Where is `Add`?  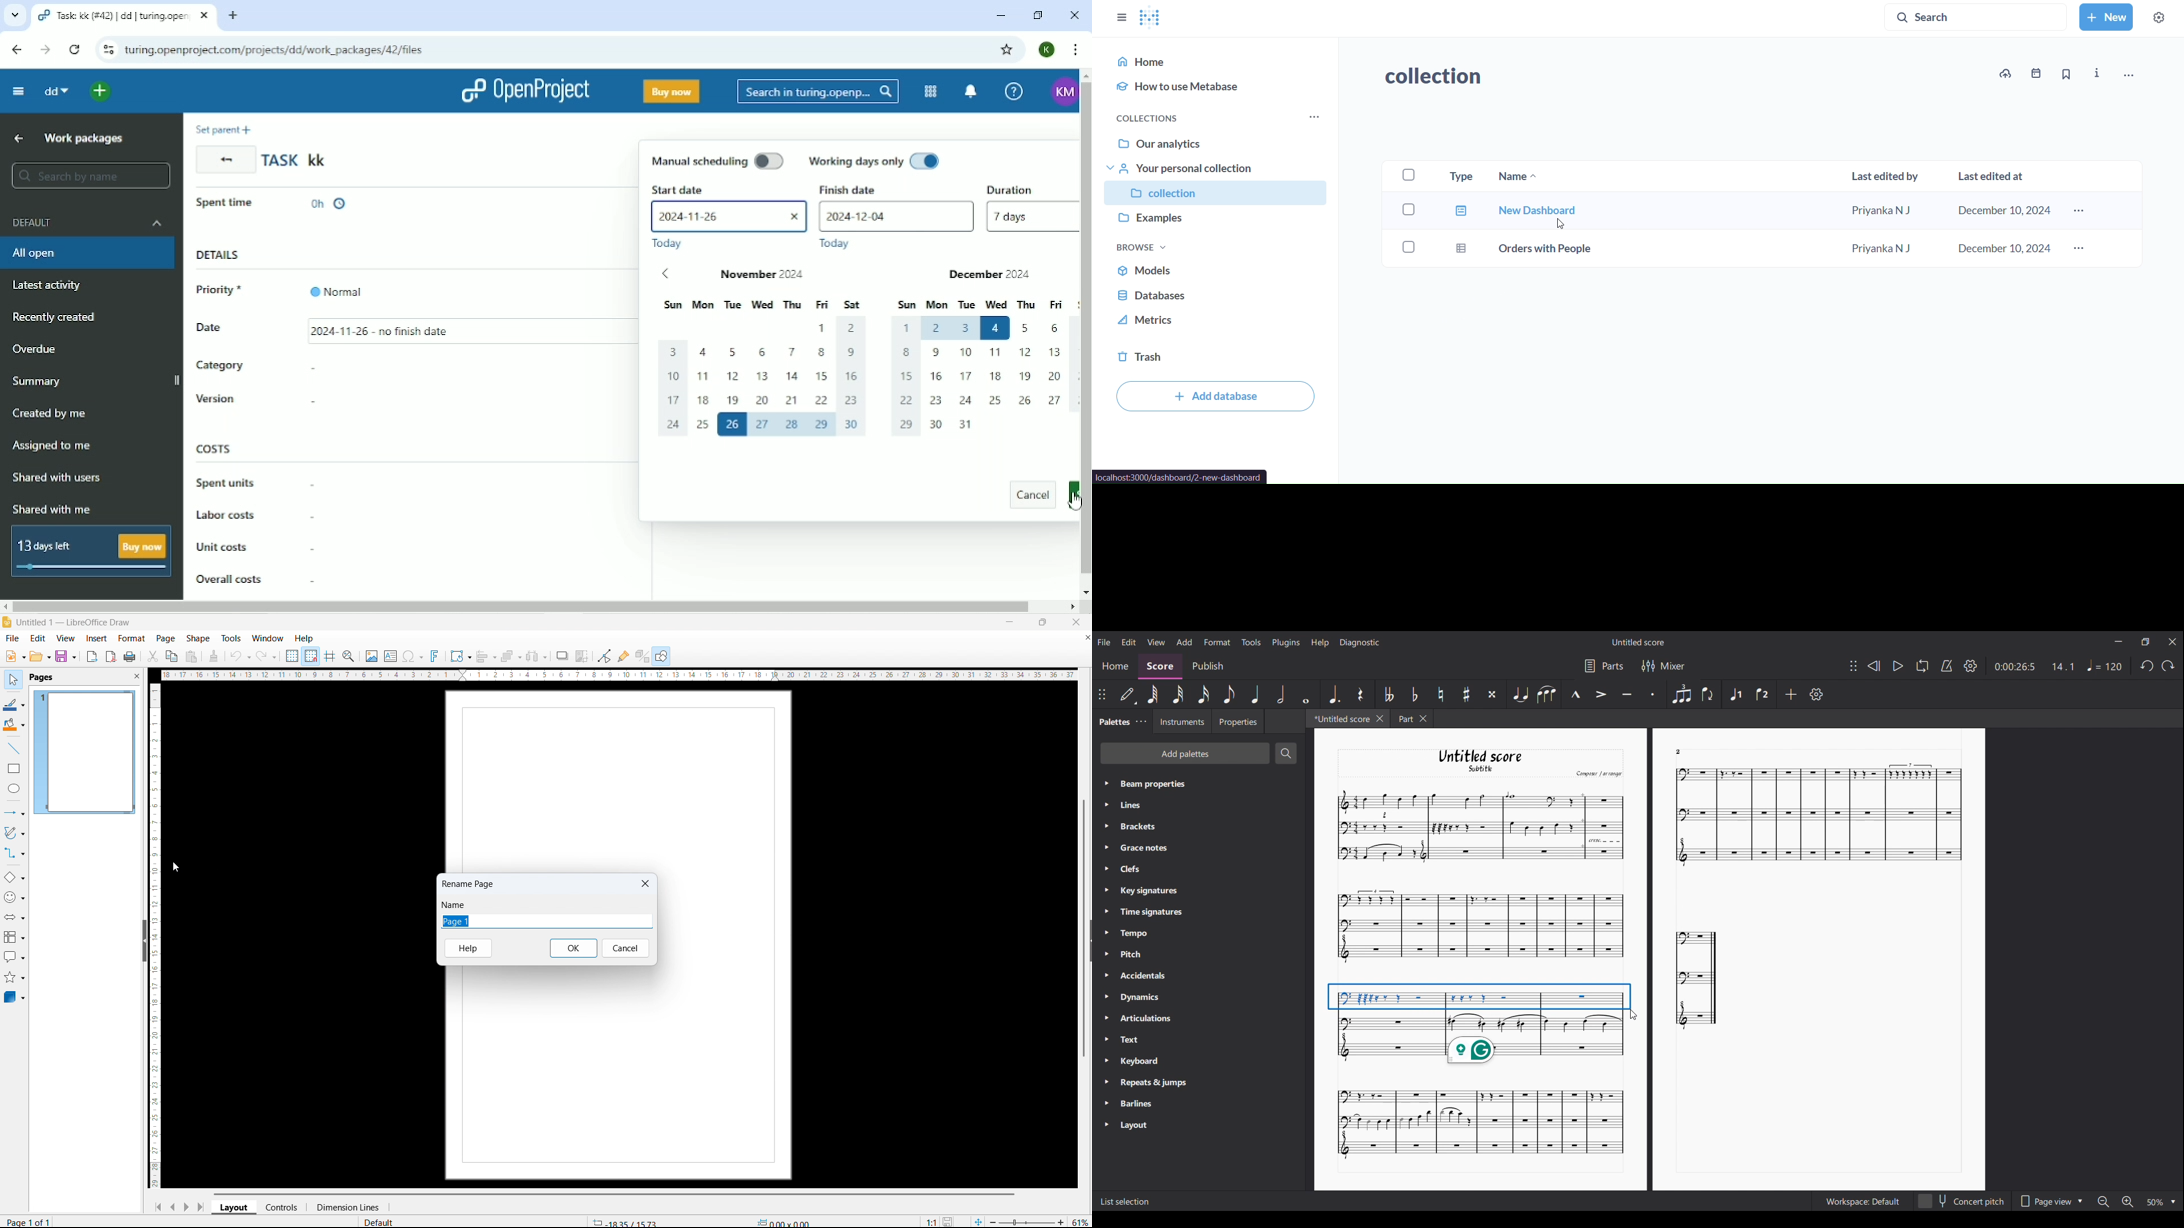 Add is located at coordinates (1792, 694).